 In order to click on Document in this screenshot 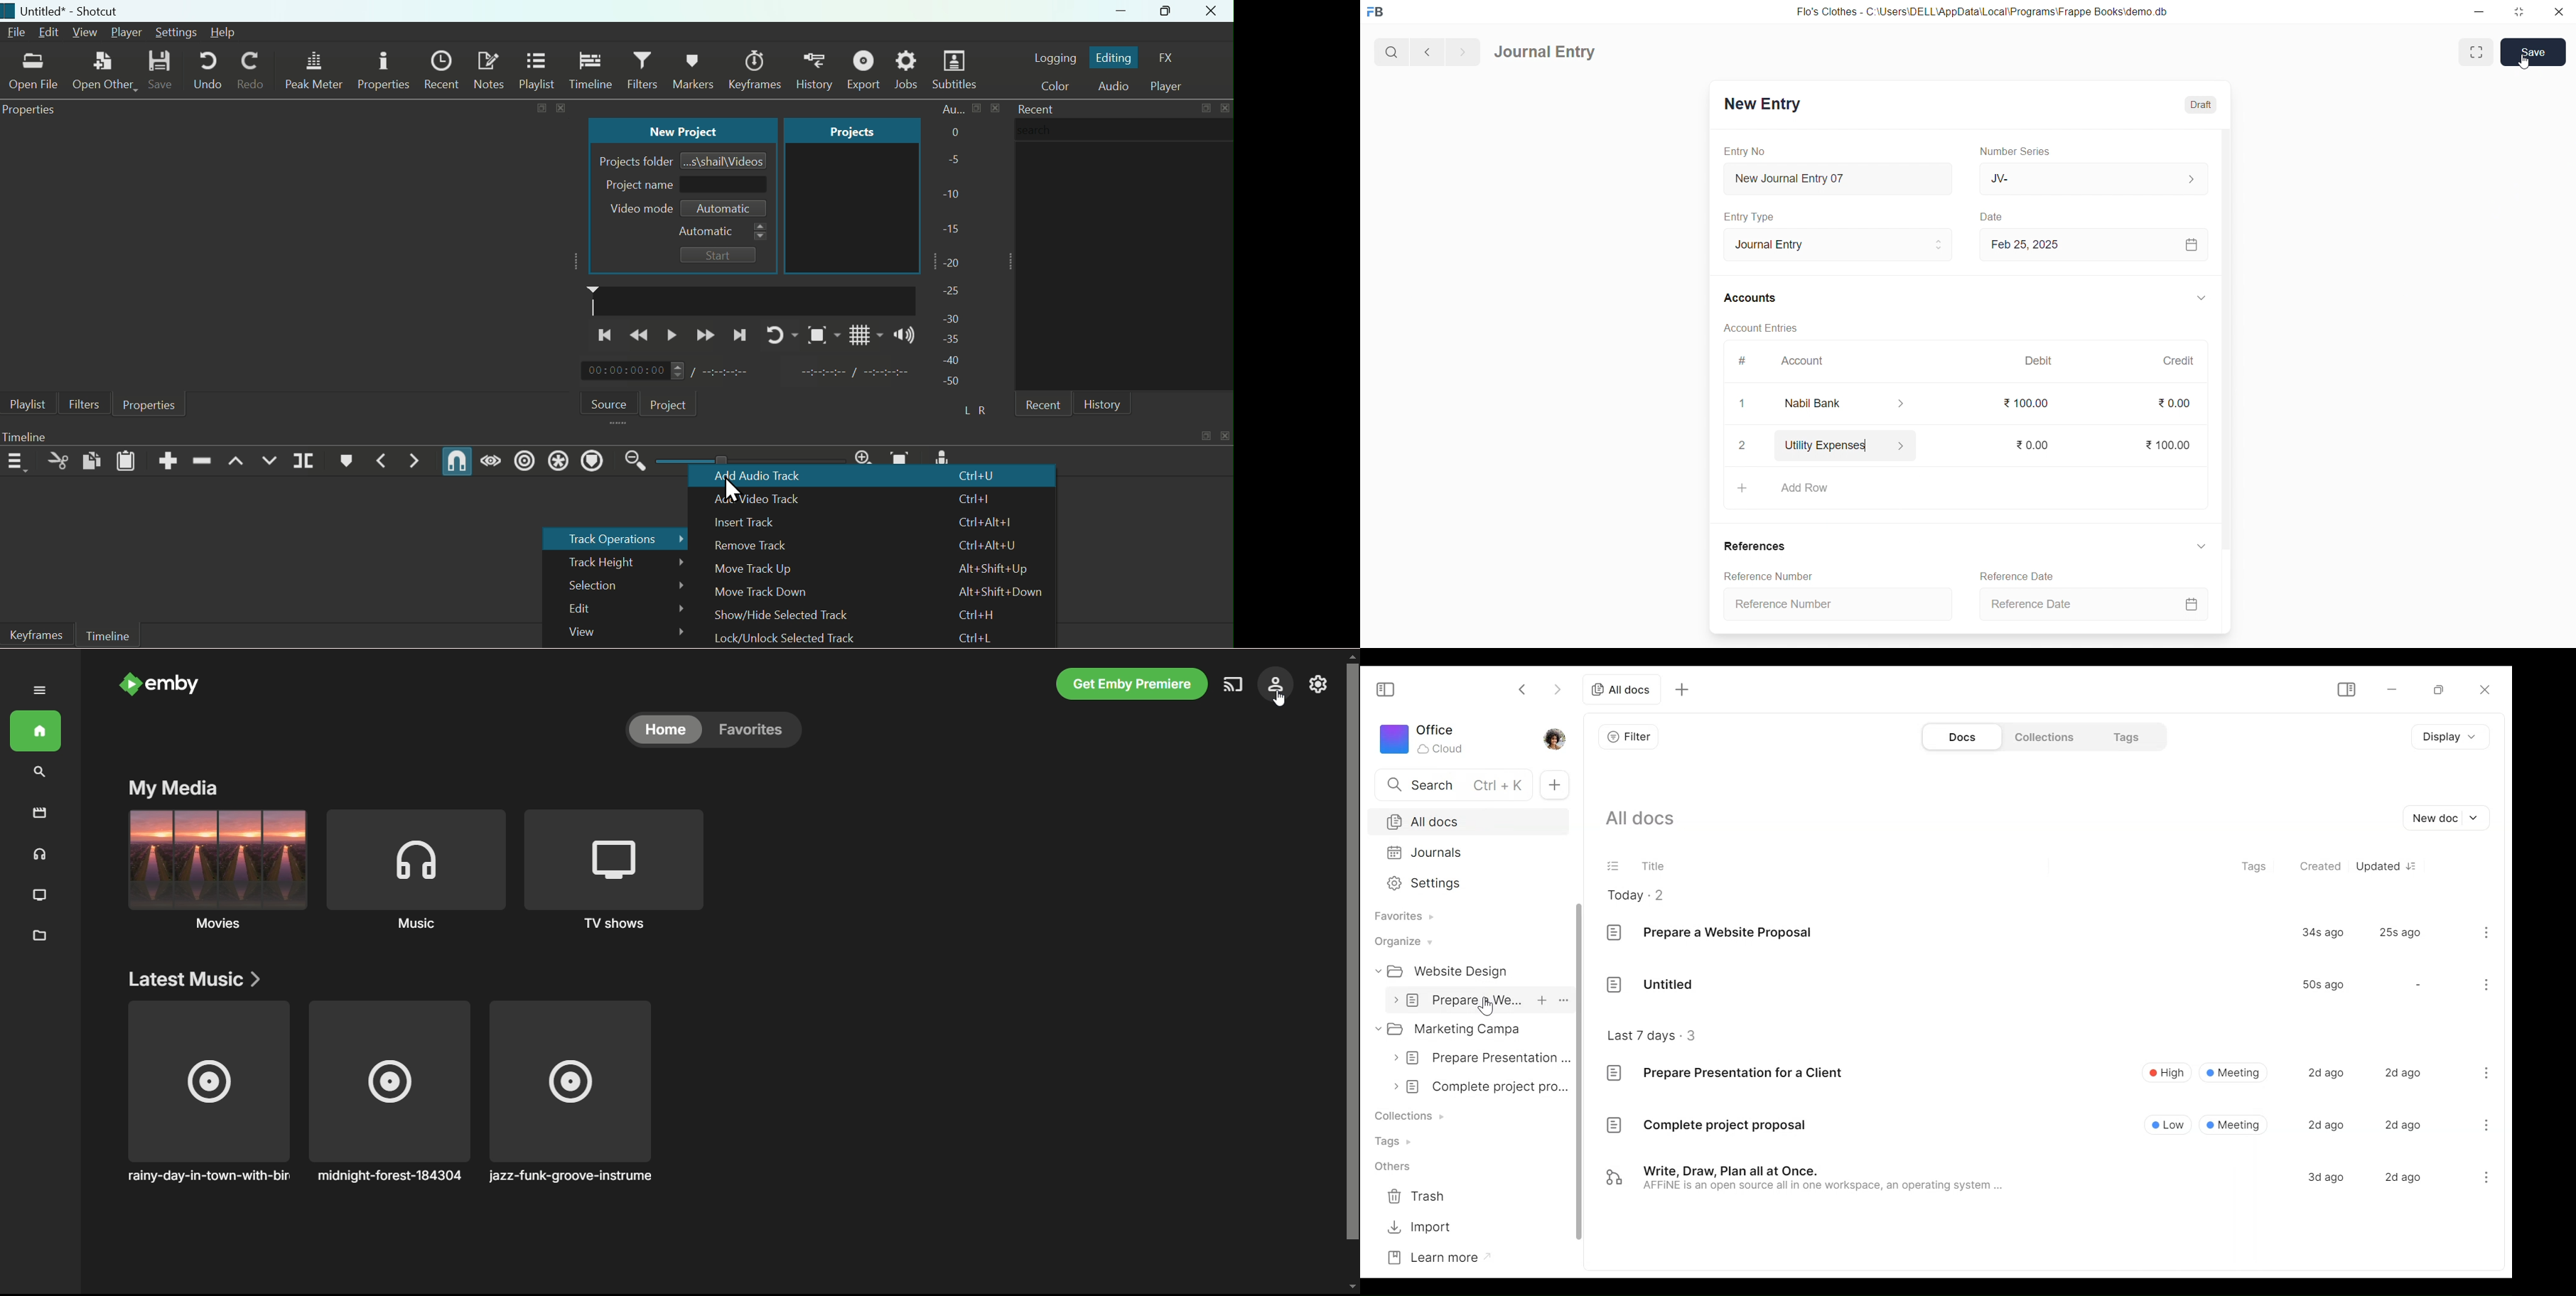, I will do `click(1476, 1087)`.